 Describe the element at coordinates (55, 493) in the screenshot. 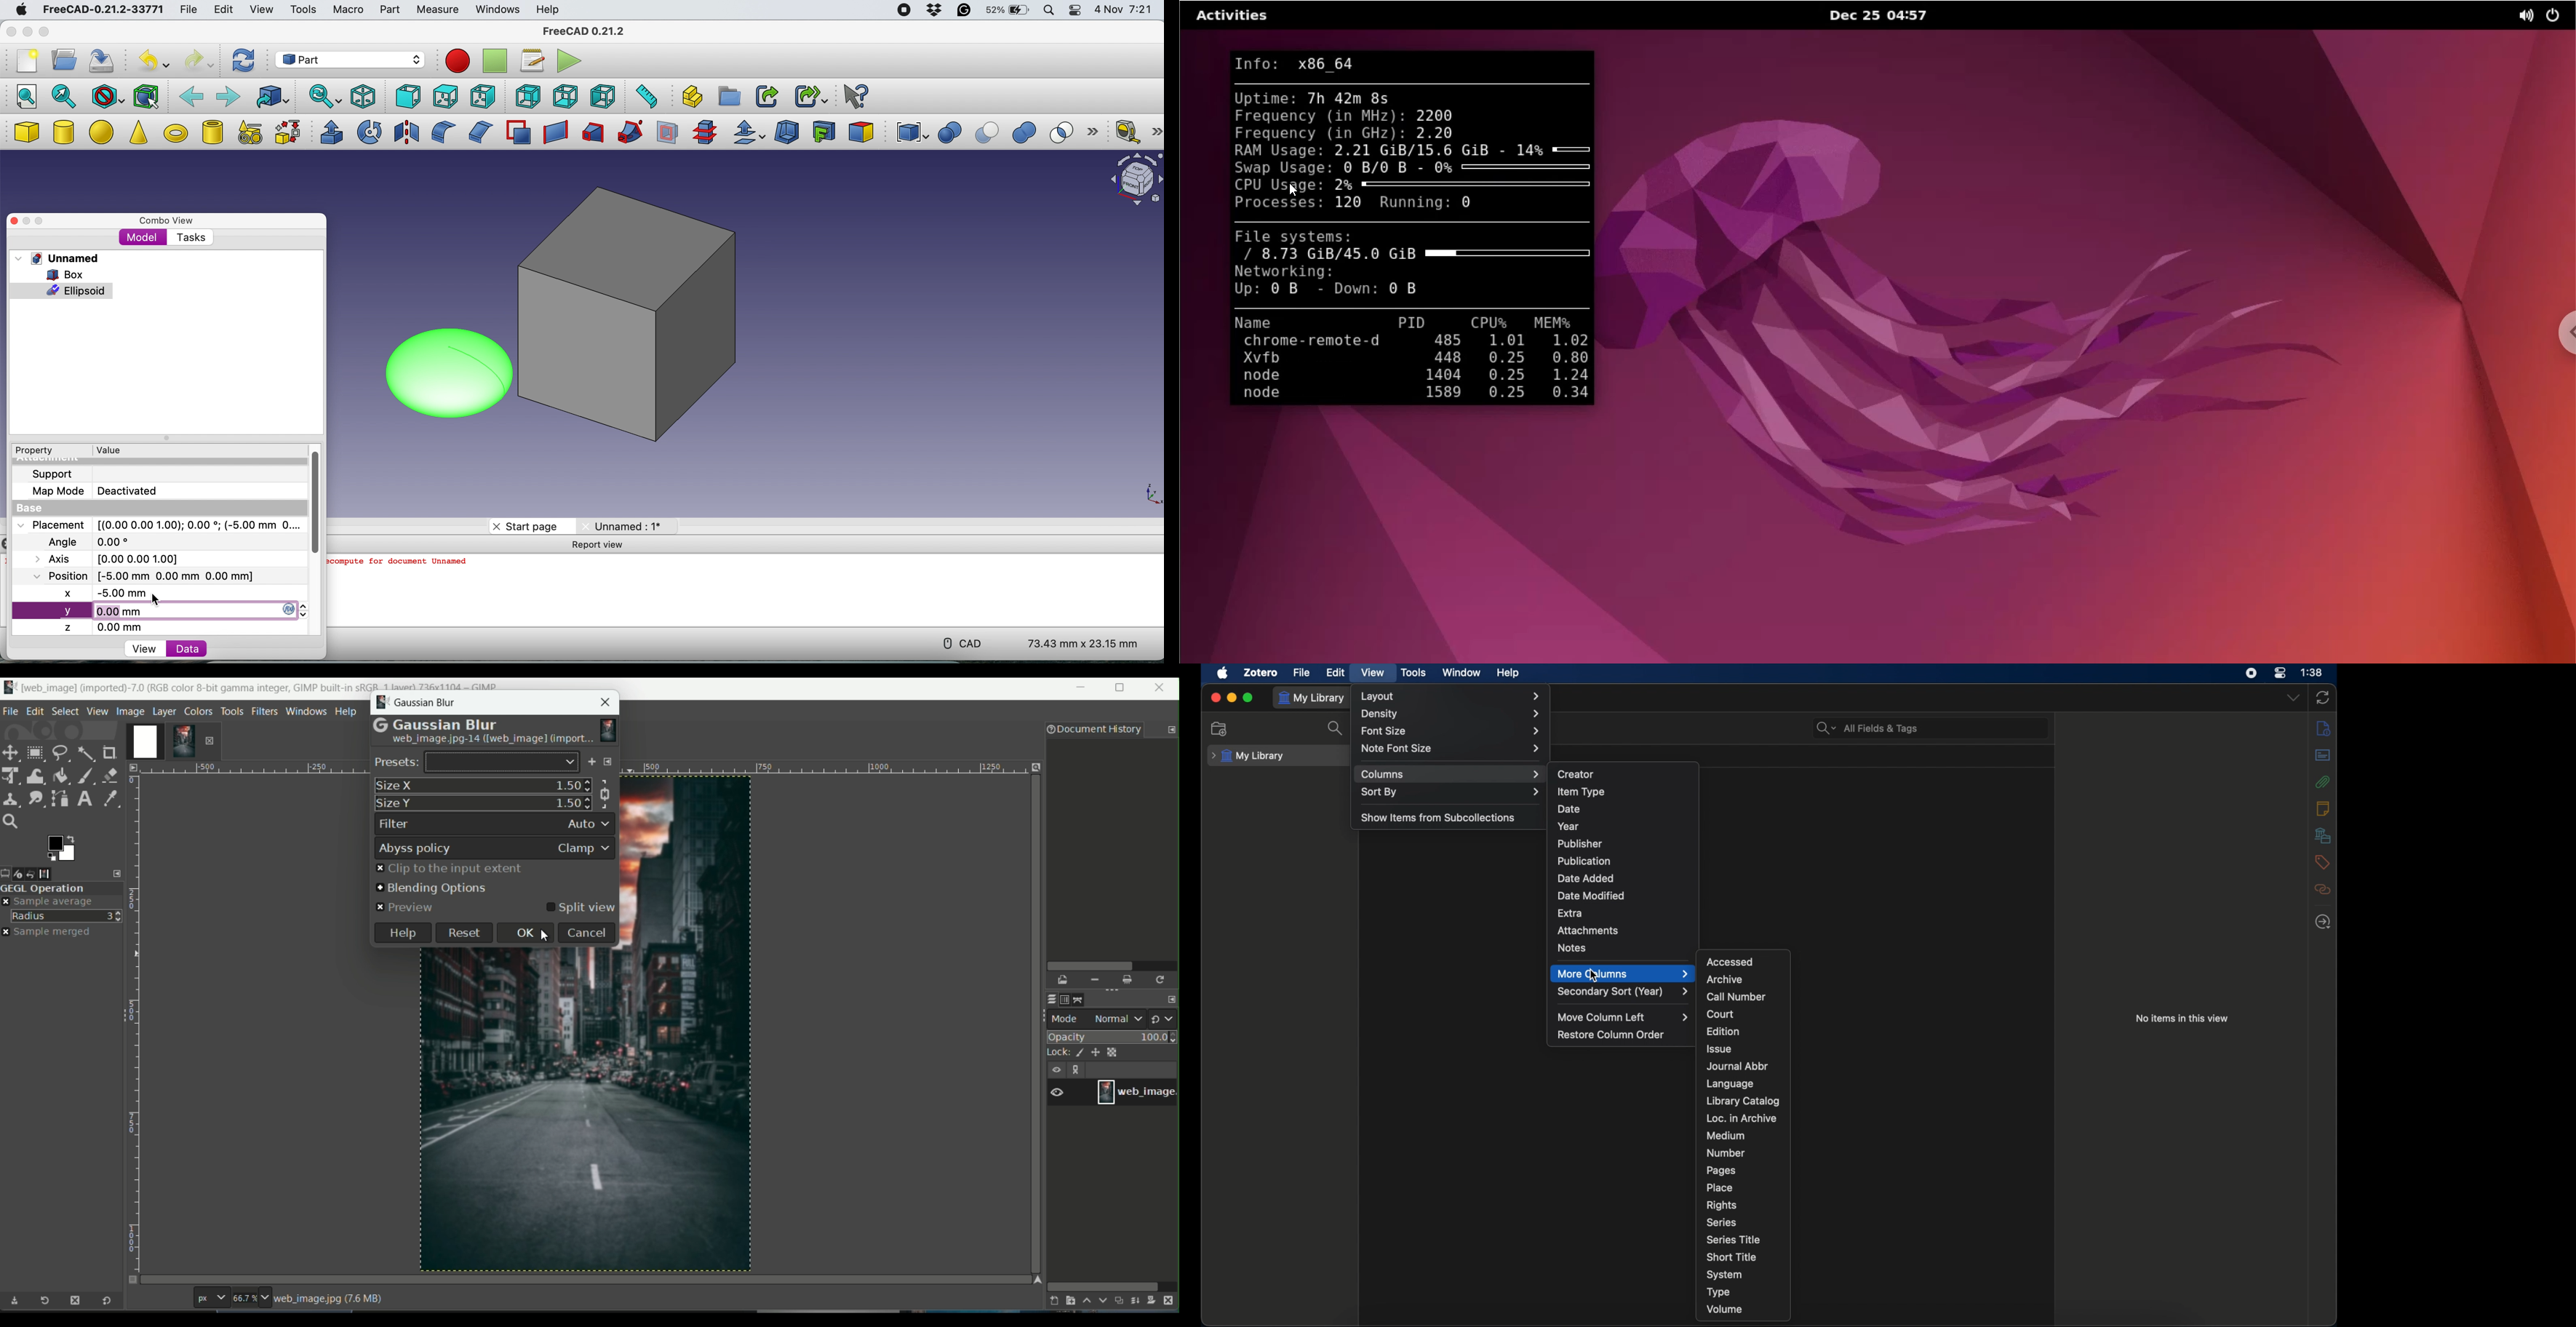

I see `map mode` at that location.